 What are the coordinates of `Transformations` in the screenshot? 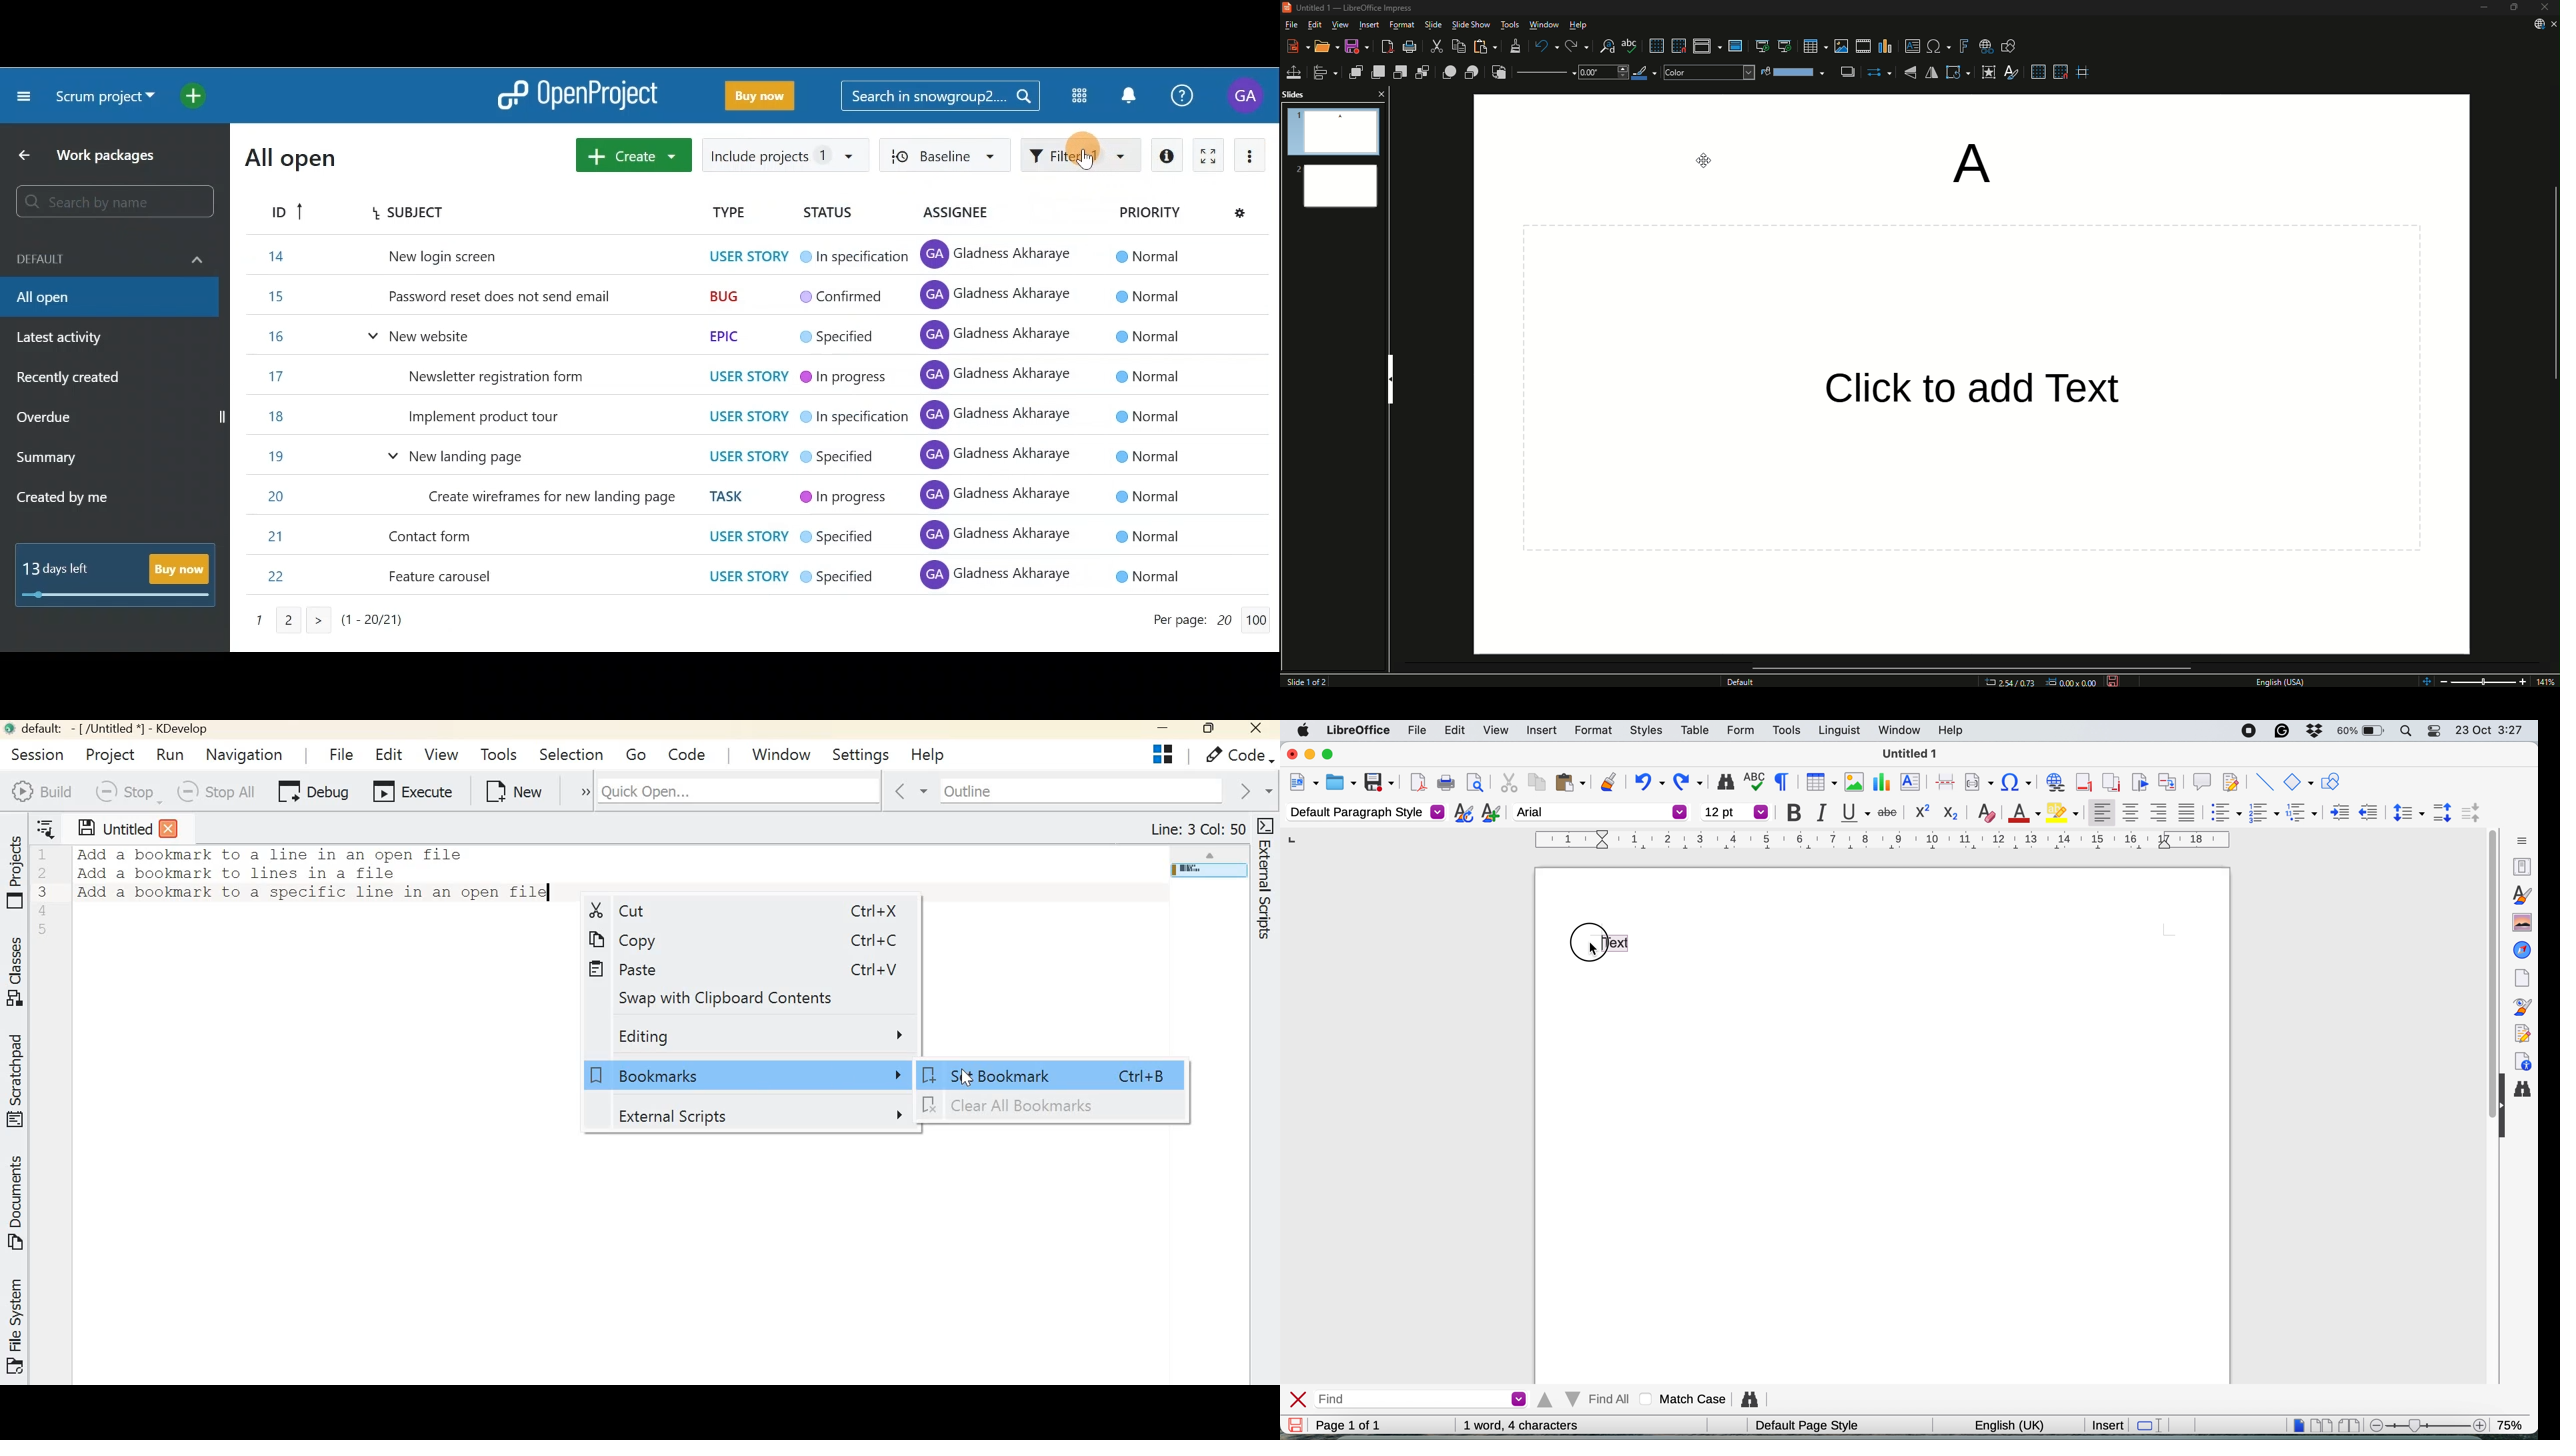 It's located at (1960, 73).